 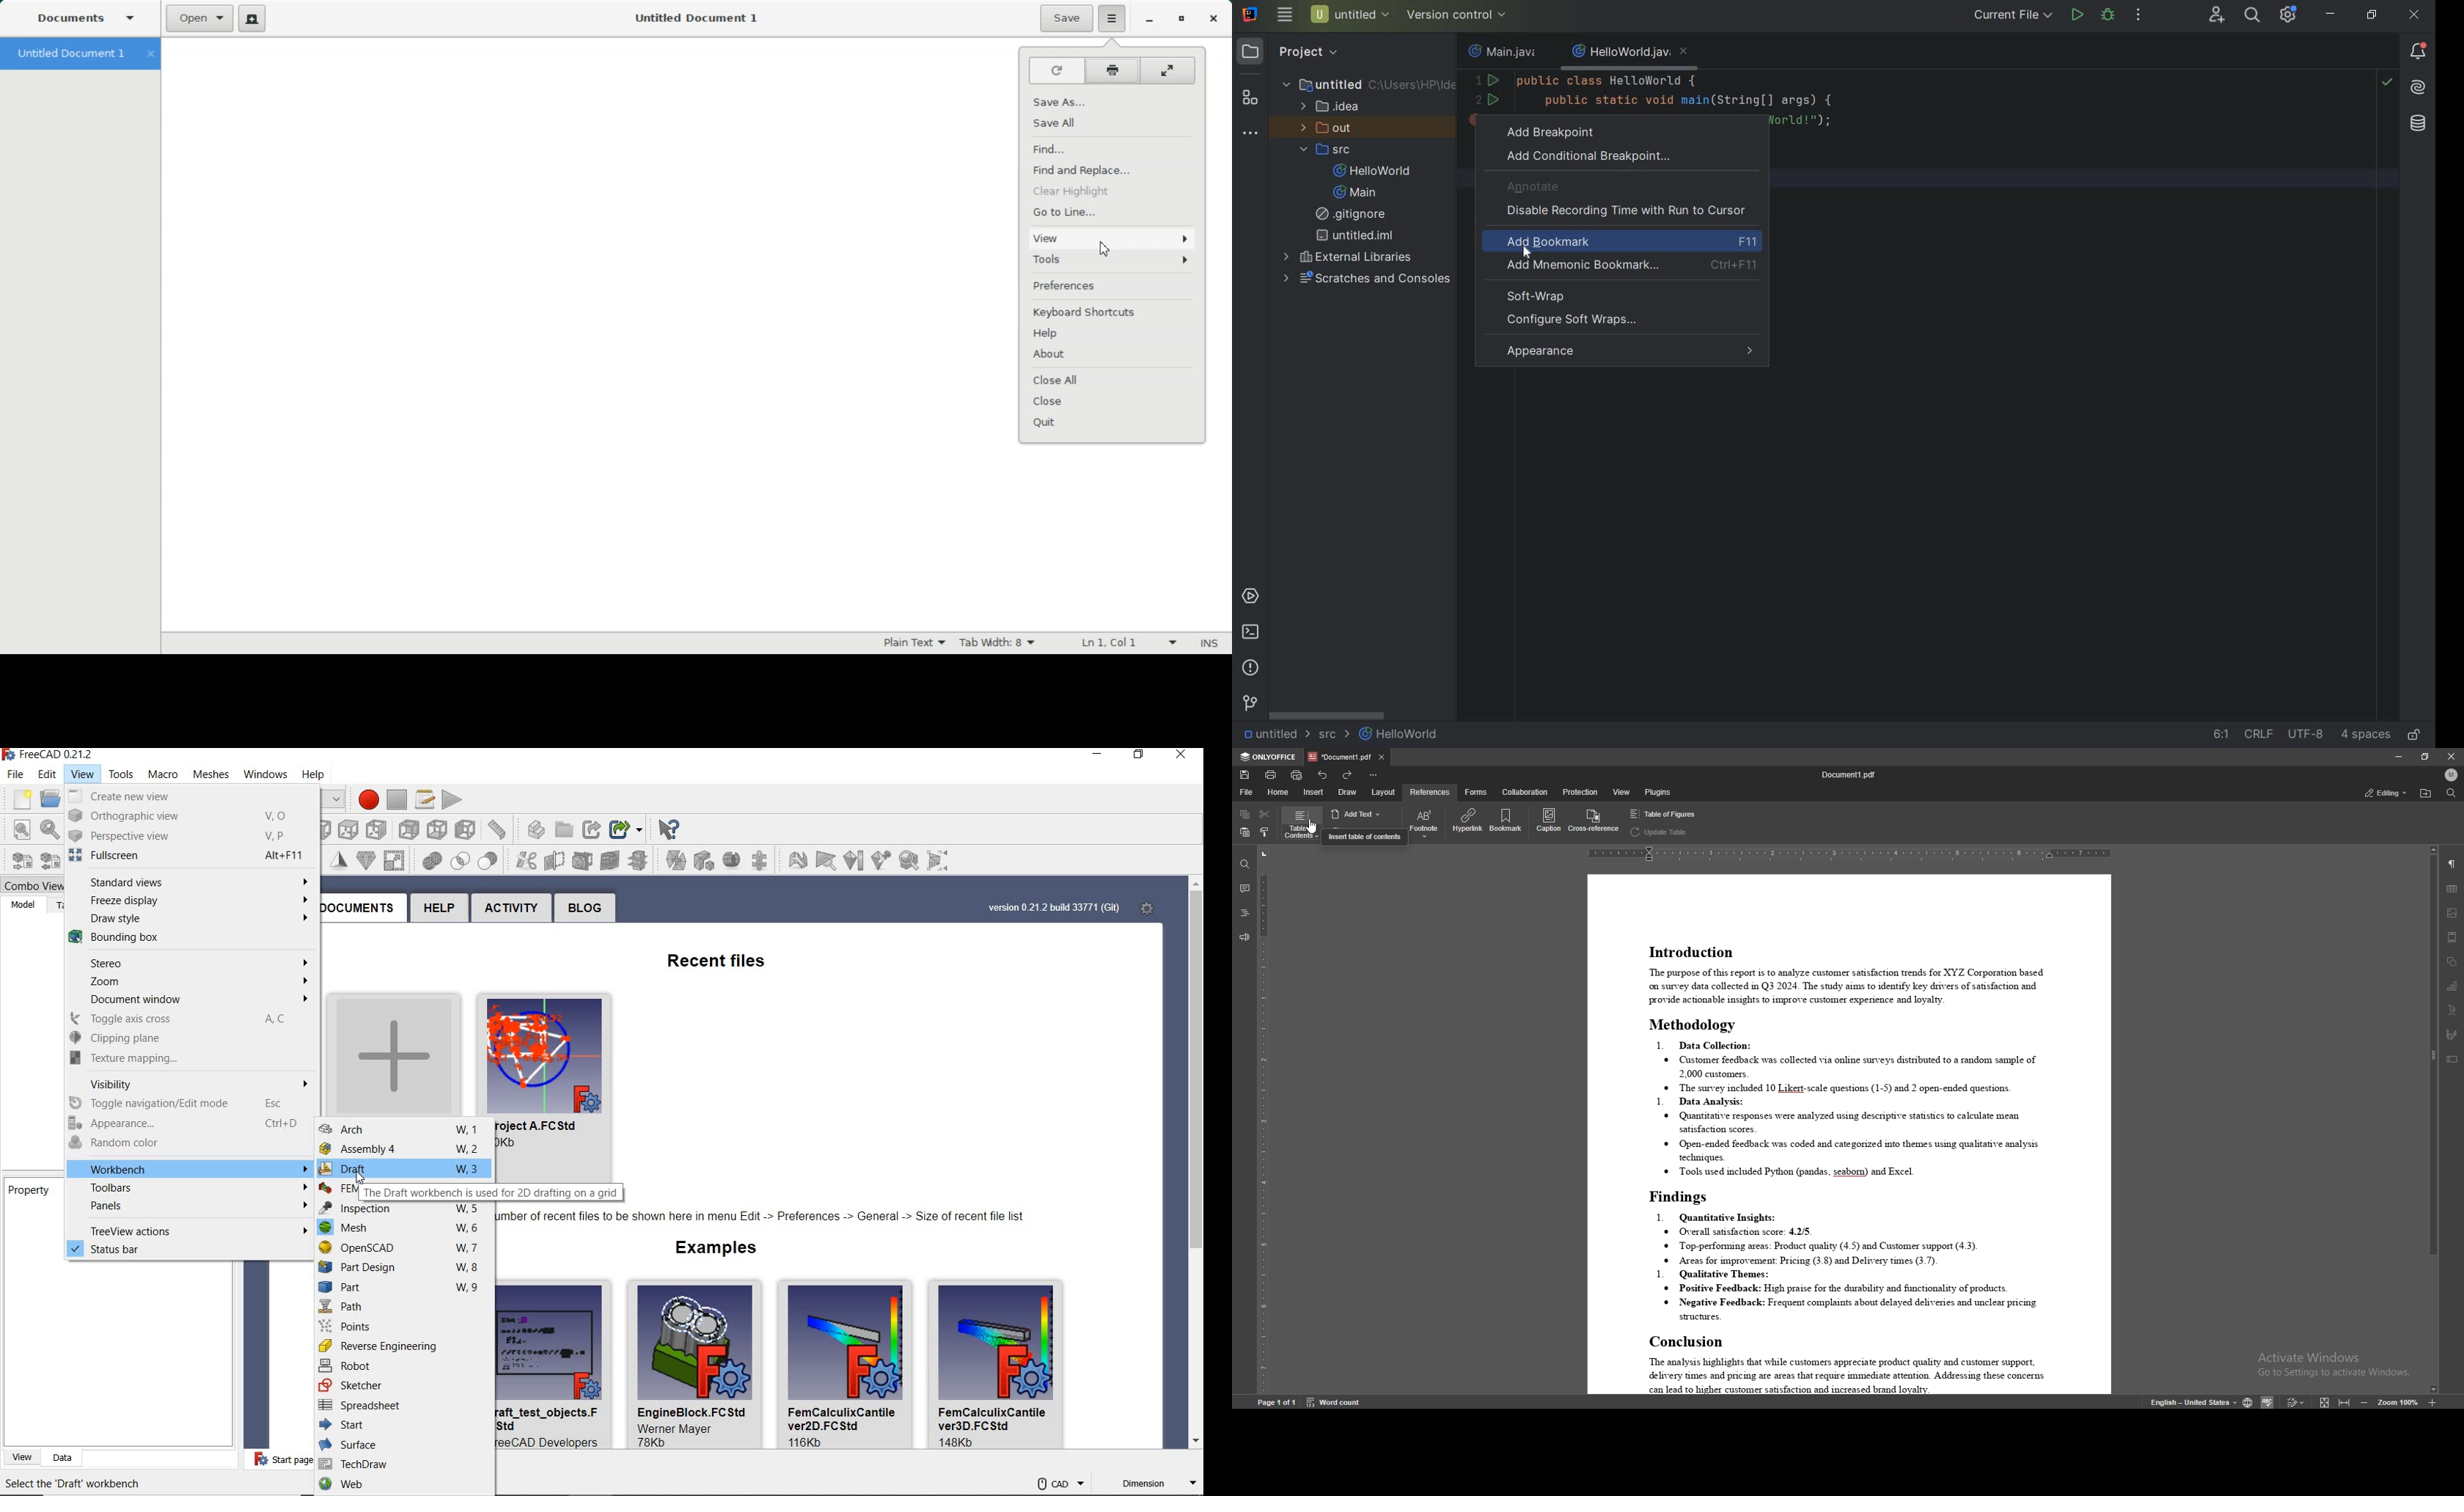 I want to click on stereo, so click(x=186, y=964).